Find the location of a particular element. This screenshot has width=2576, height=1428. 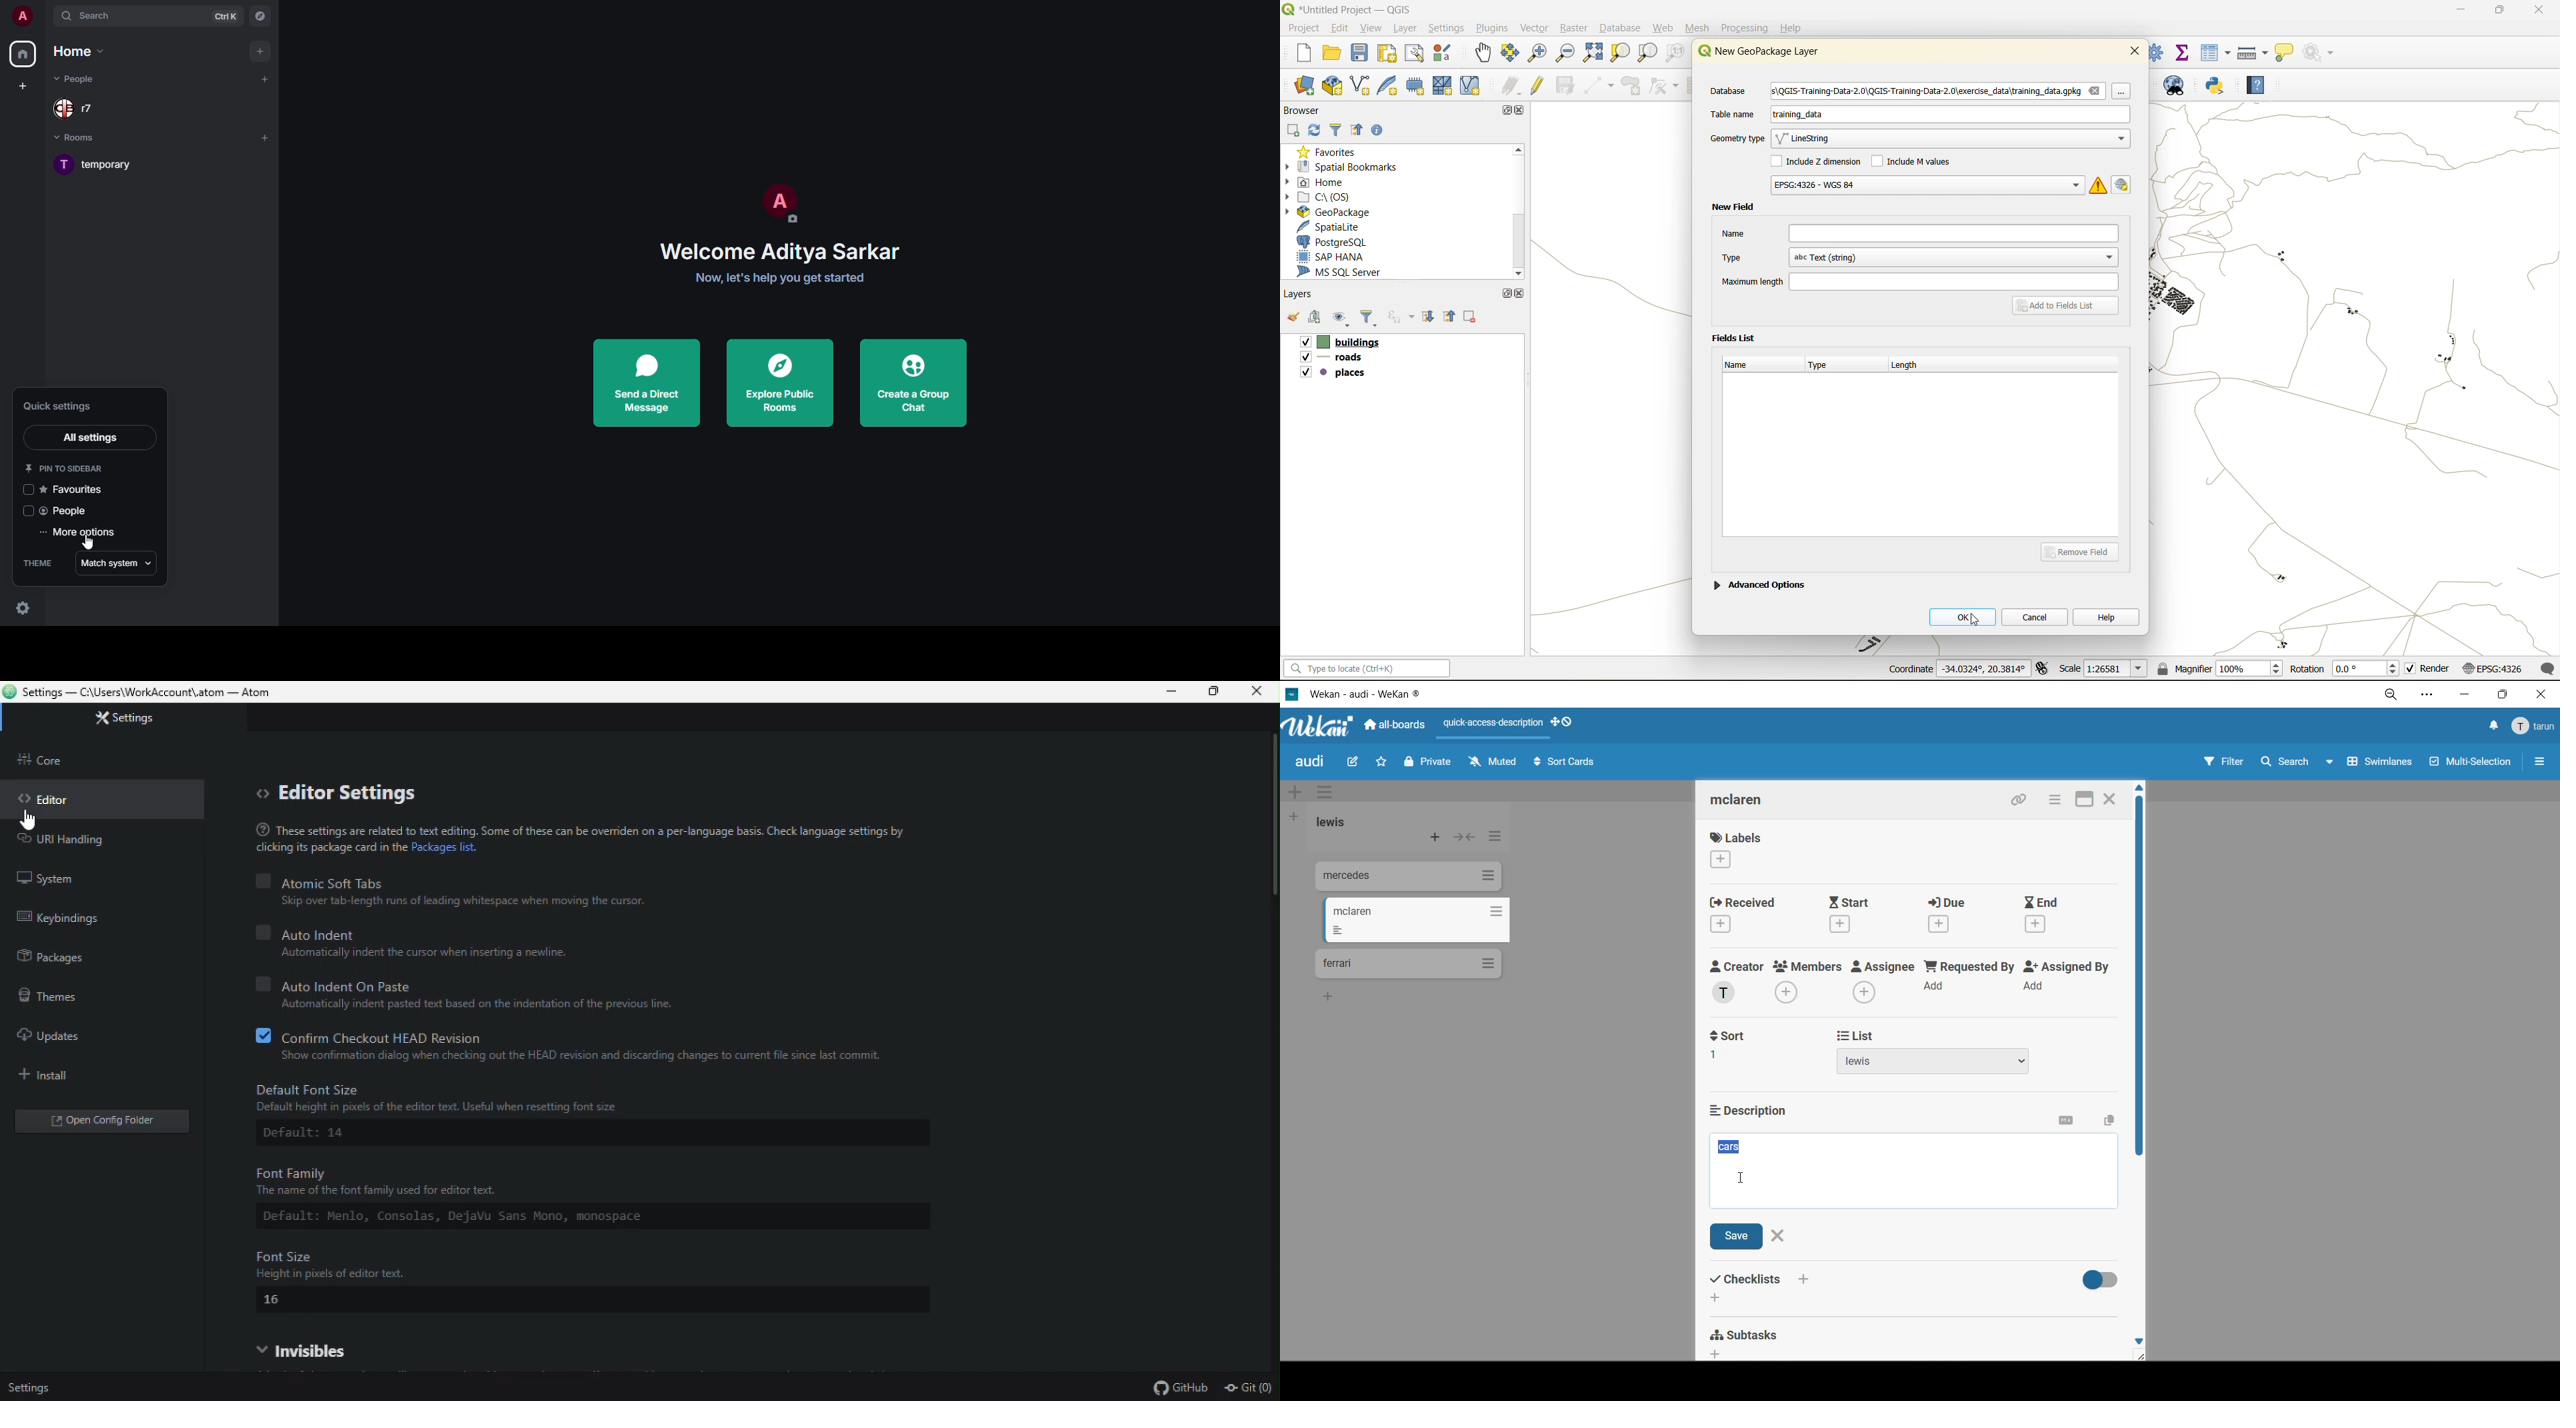

minimize is located at coordinates (2463, 693).